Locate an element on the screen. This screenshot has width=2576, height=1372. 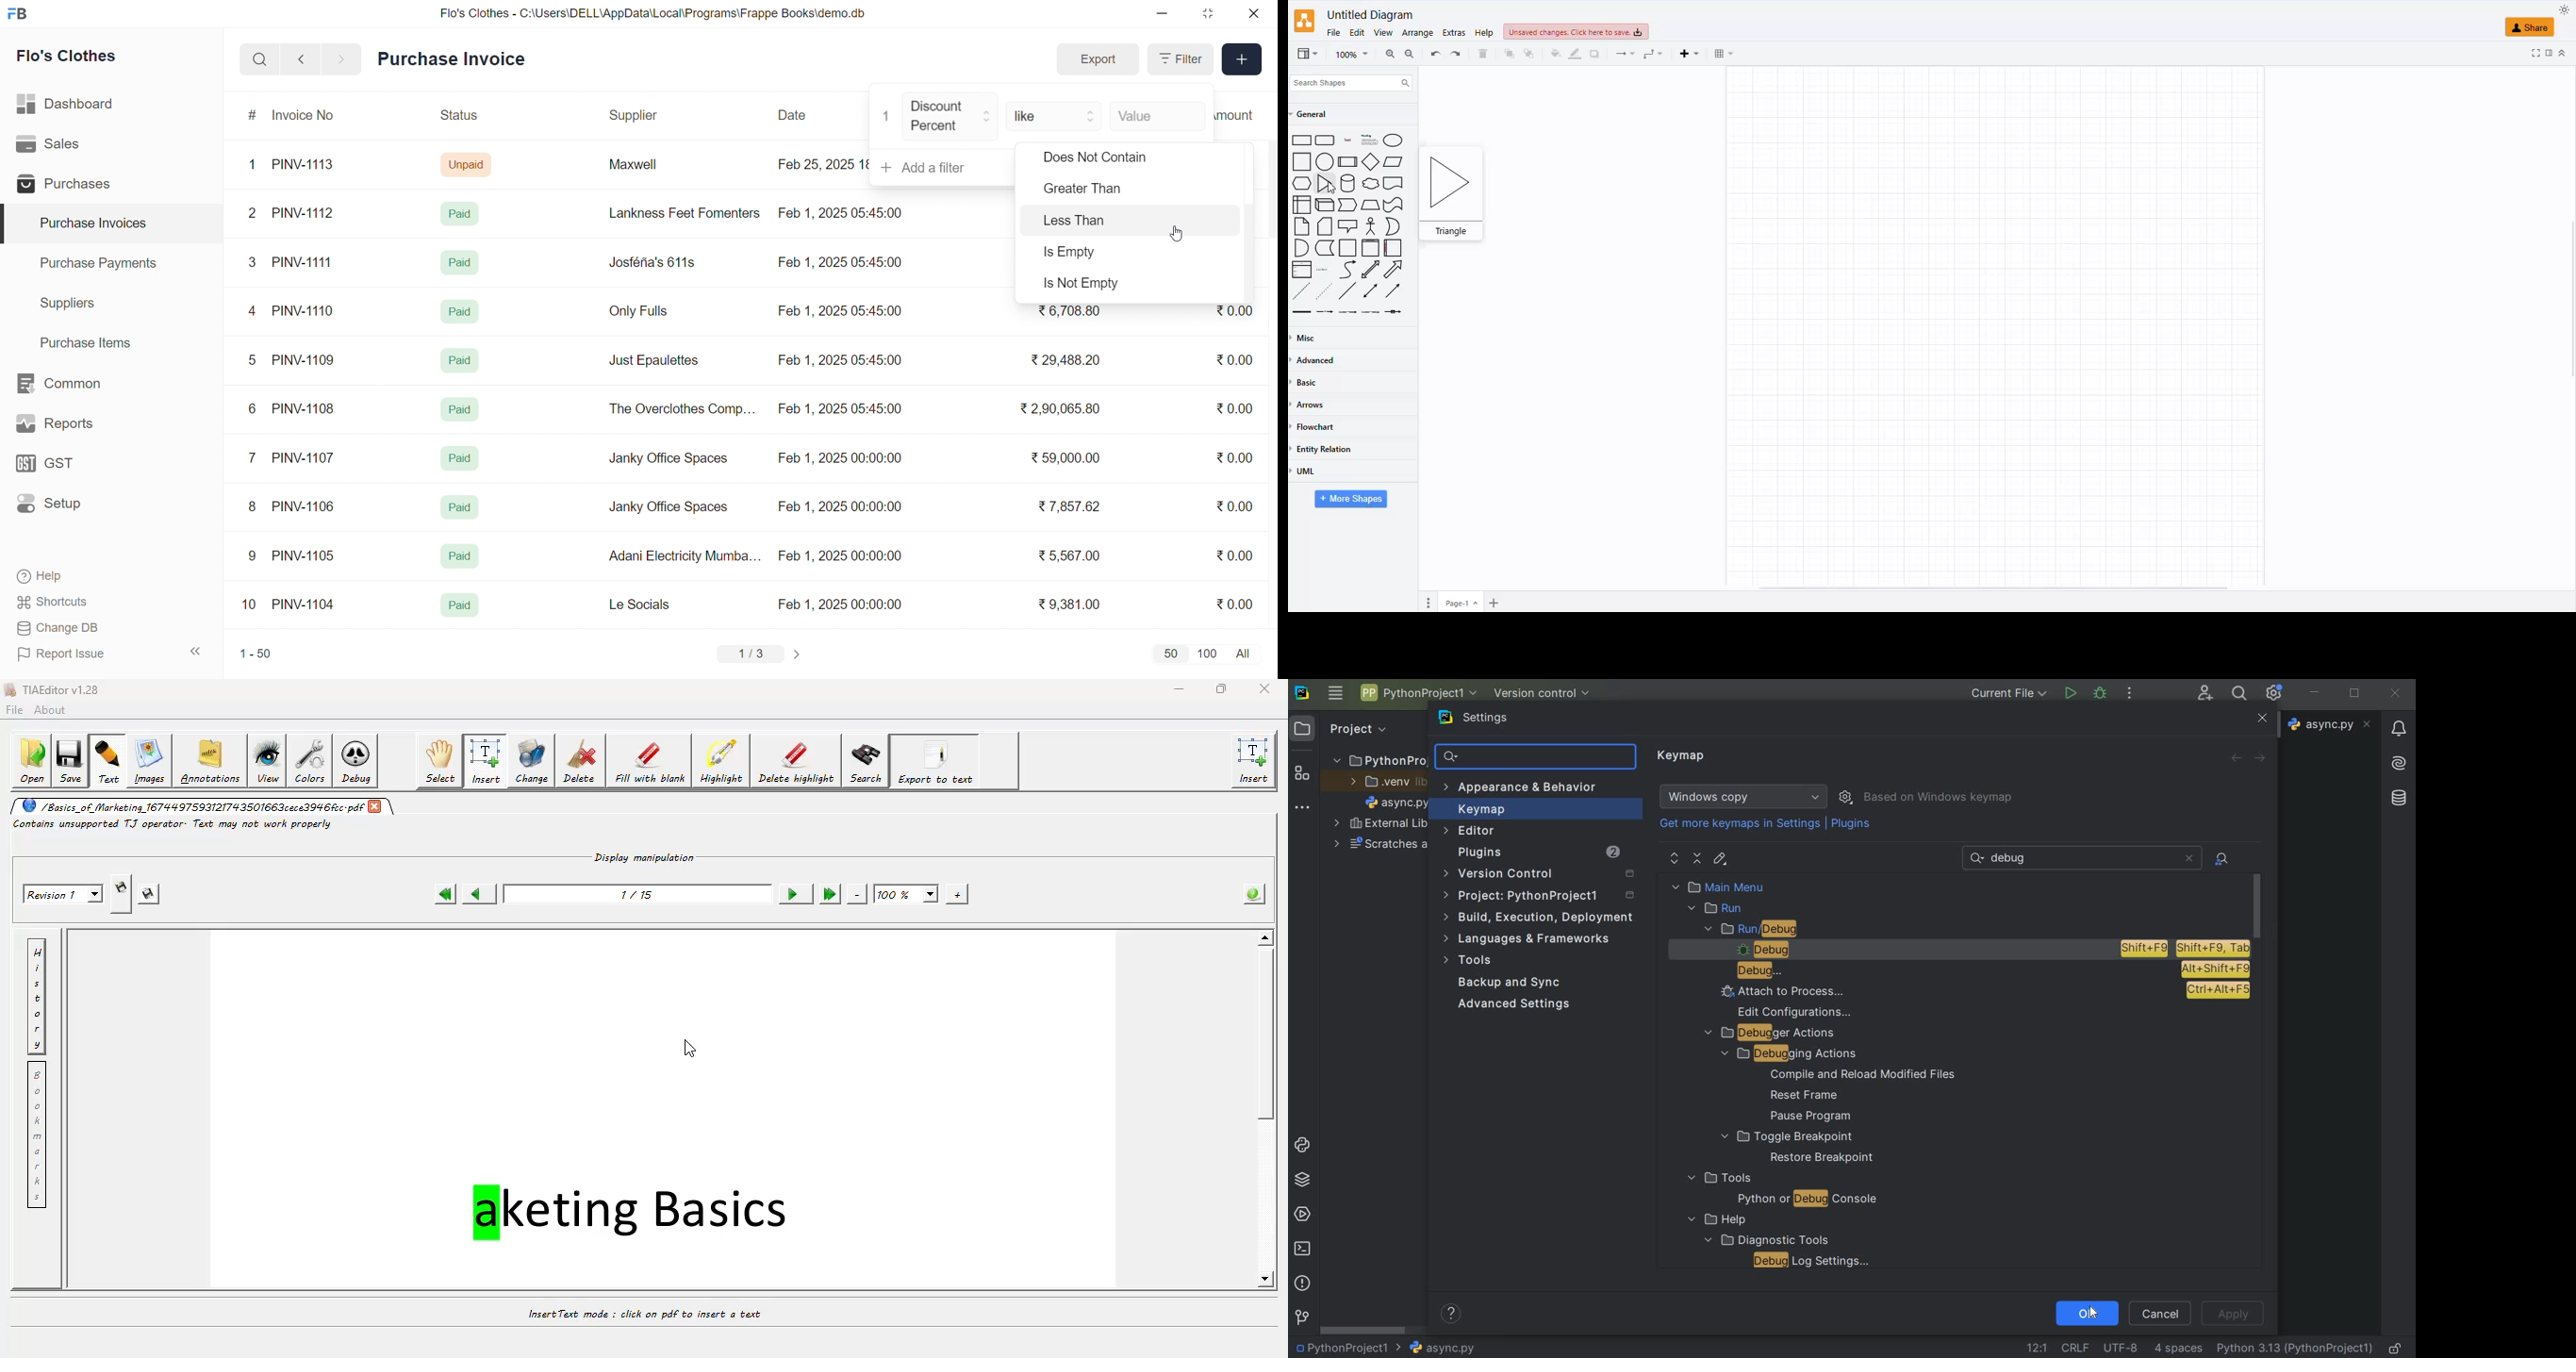
Purchase Payments is located at coordinates (102, 262).